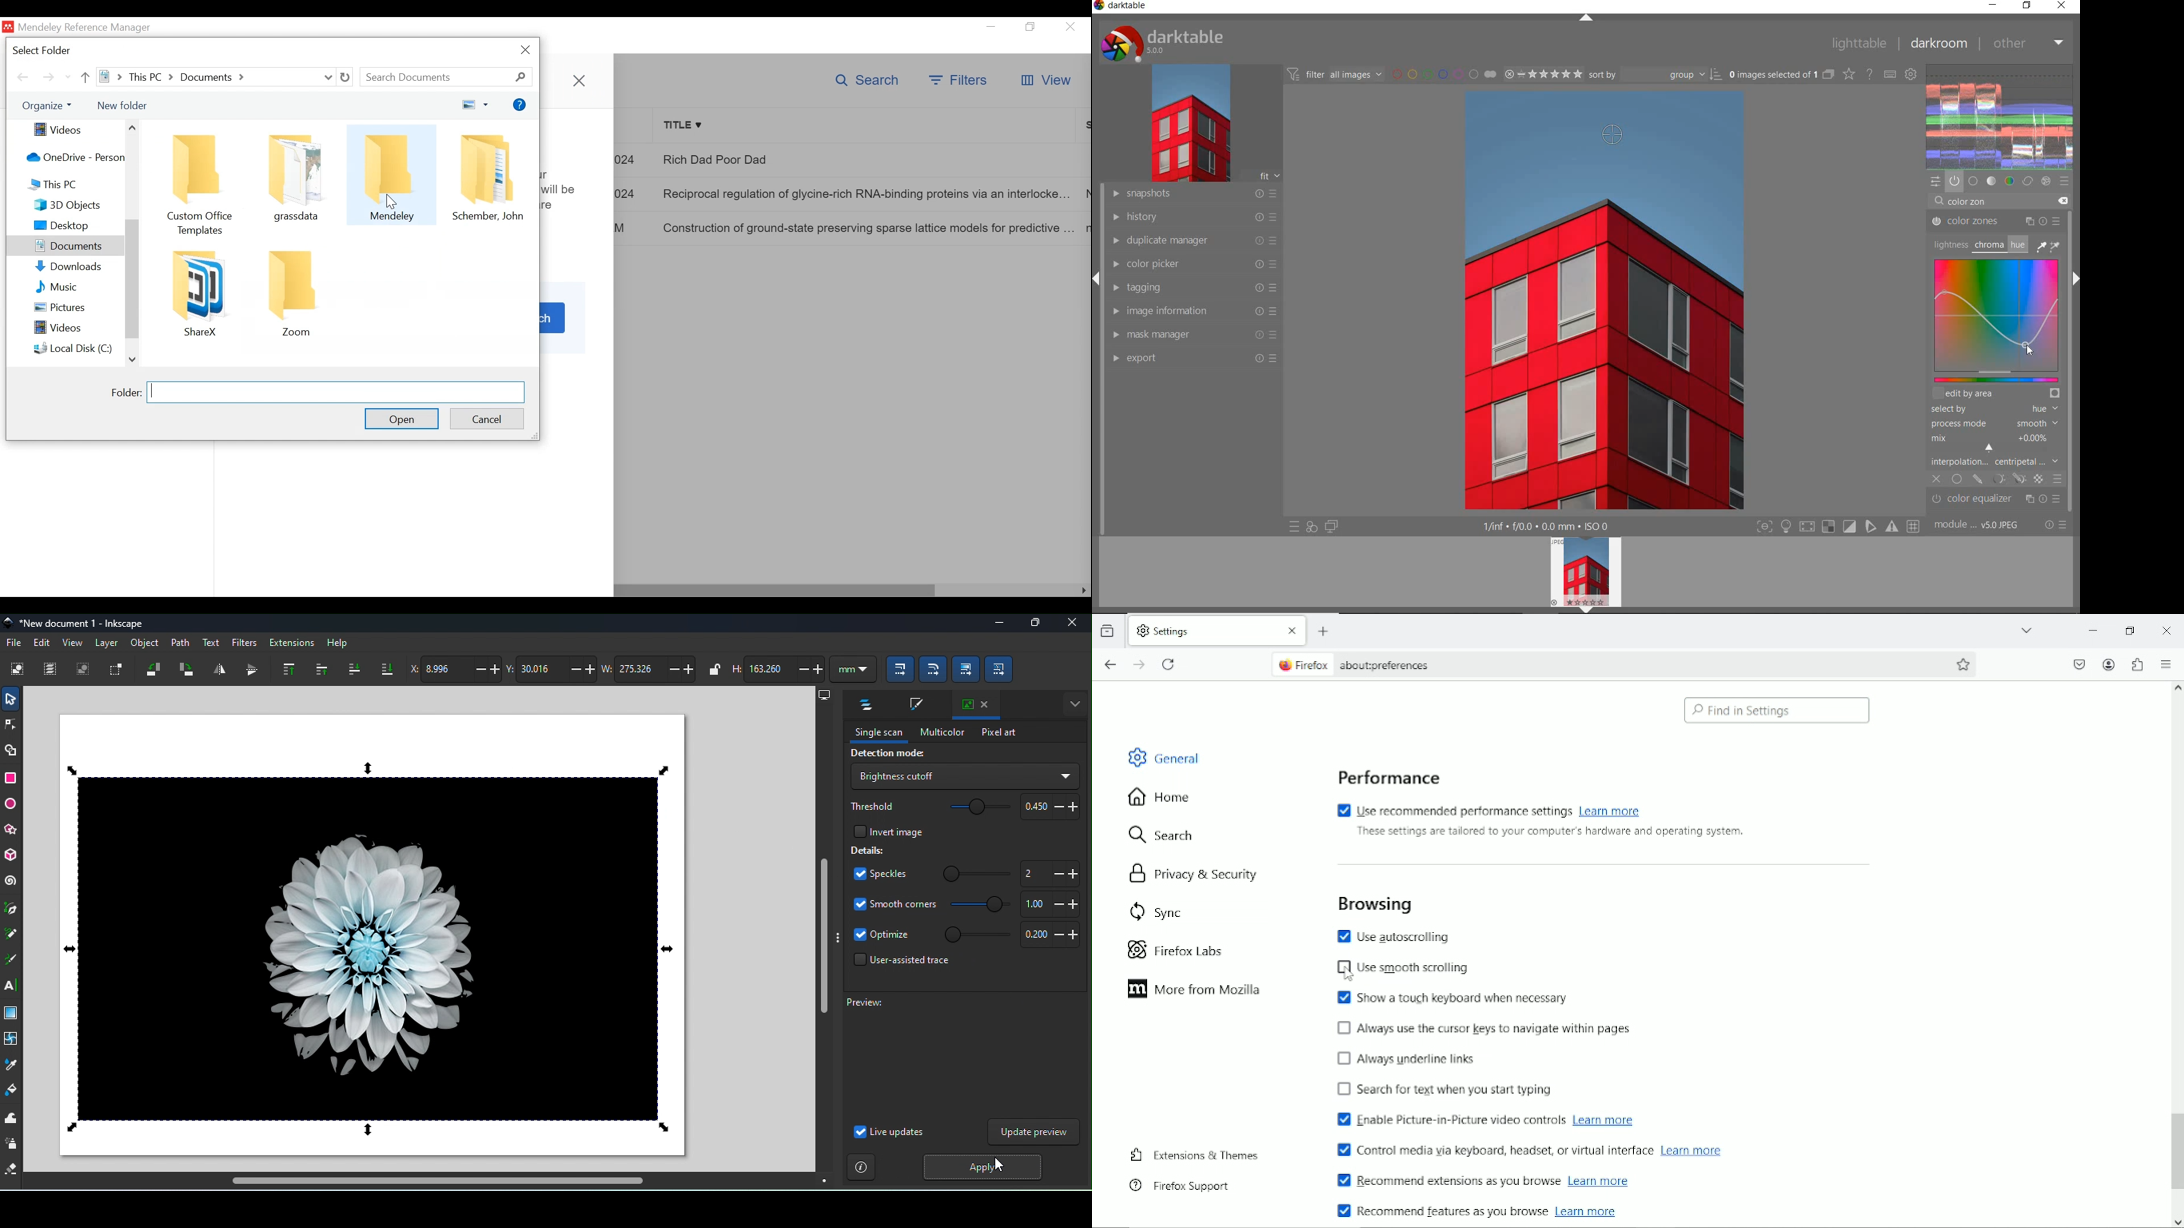 This screenshot has width=2184, height=1232. What do you see at coordinates (1192, 1153) in the screenshot?
I see `Extensions & Themes` at bounding box center [1192, 1153].